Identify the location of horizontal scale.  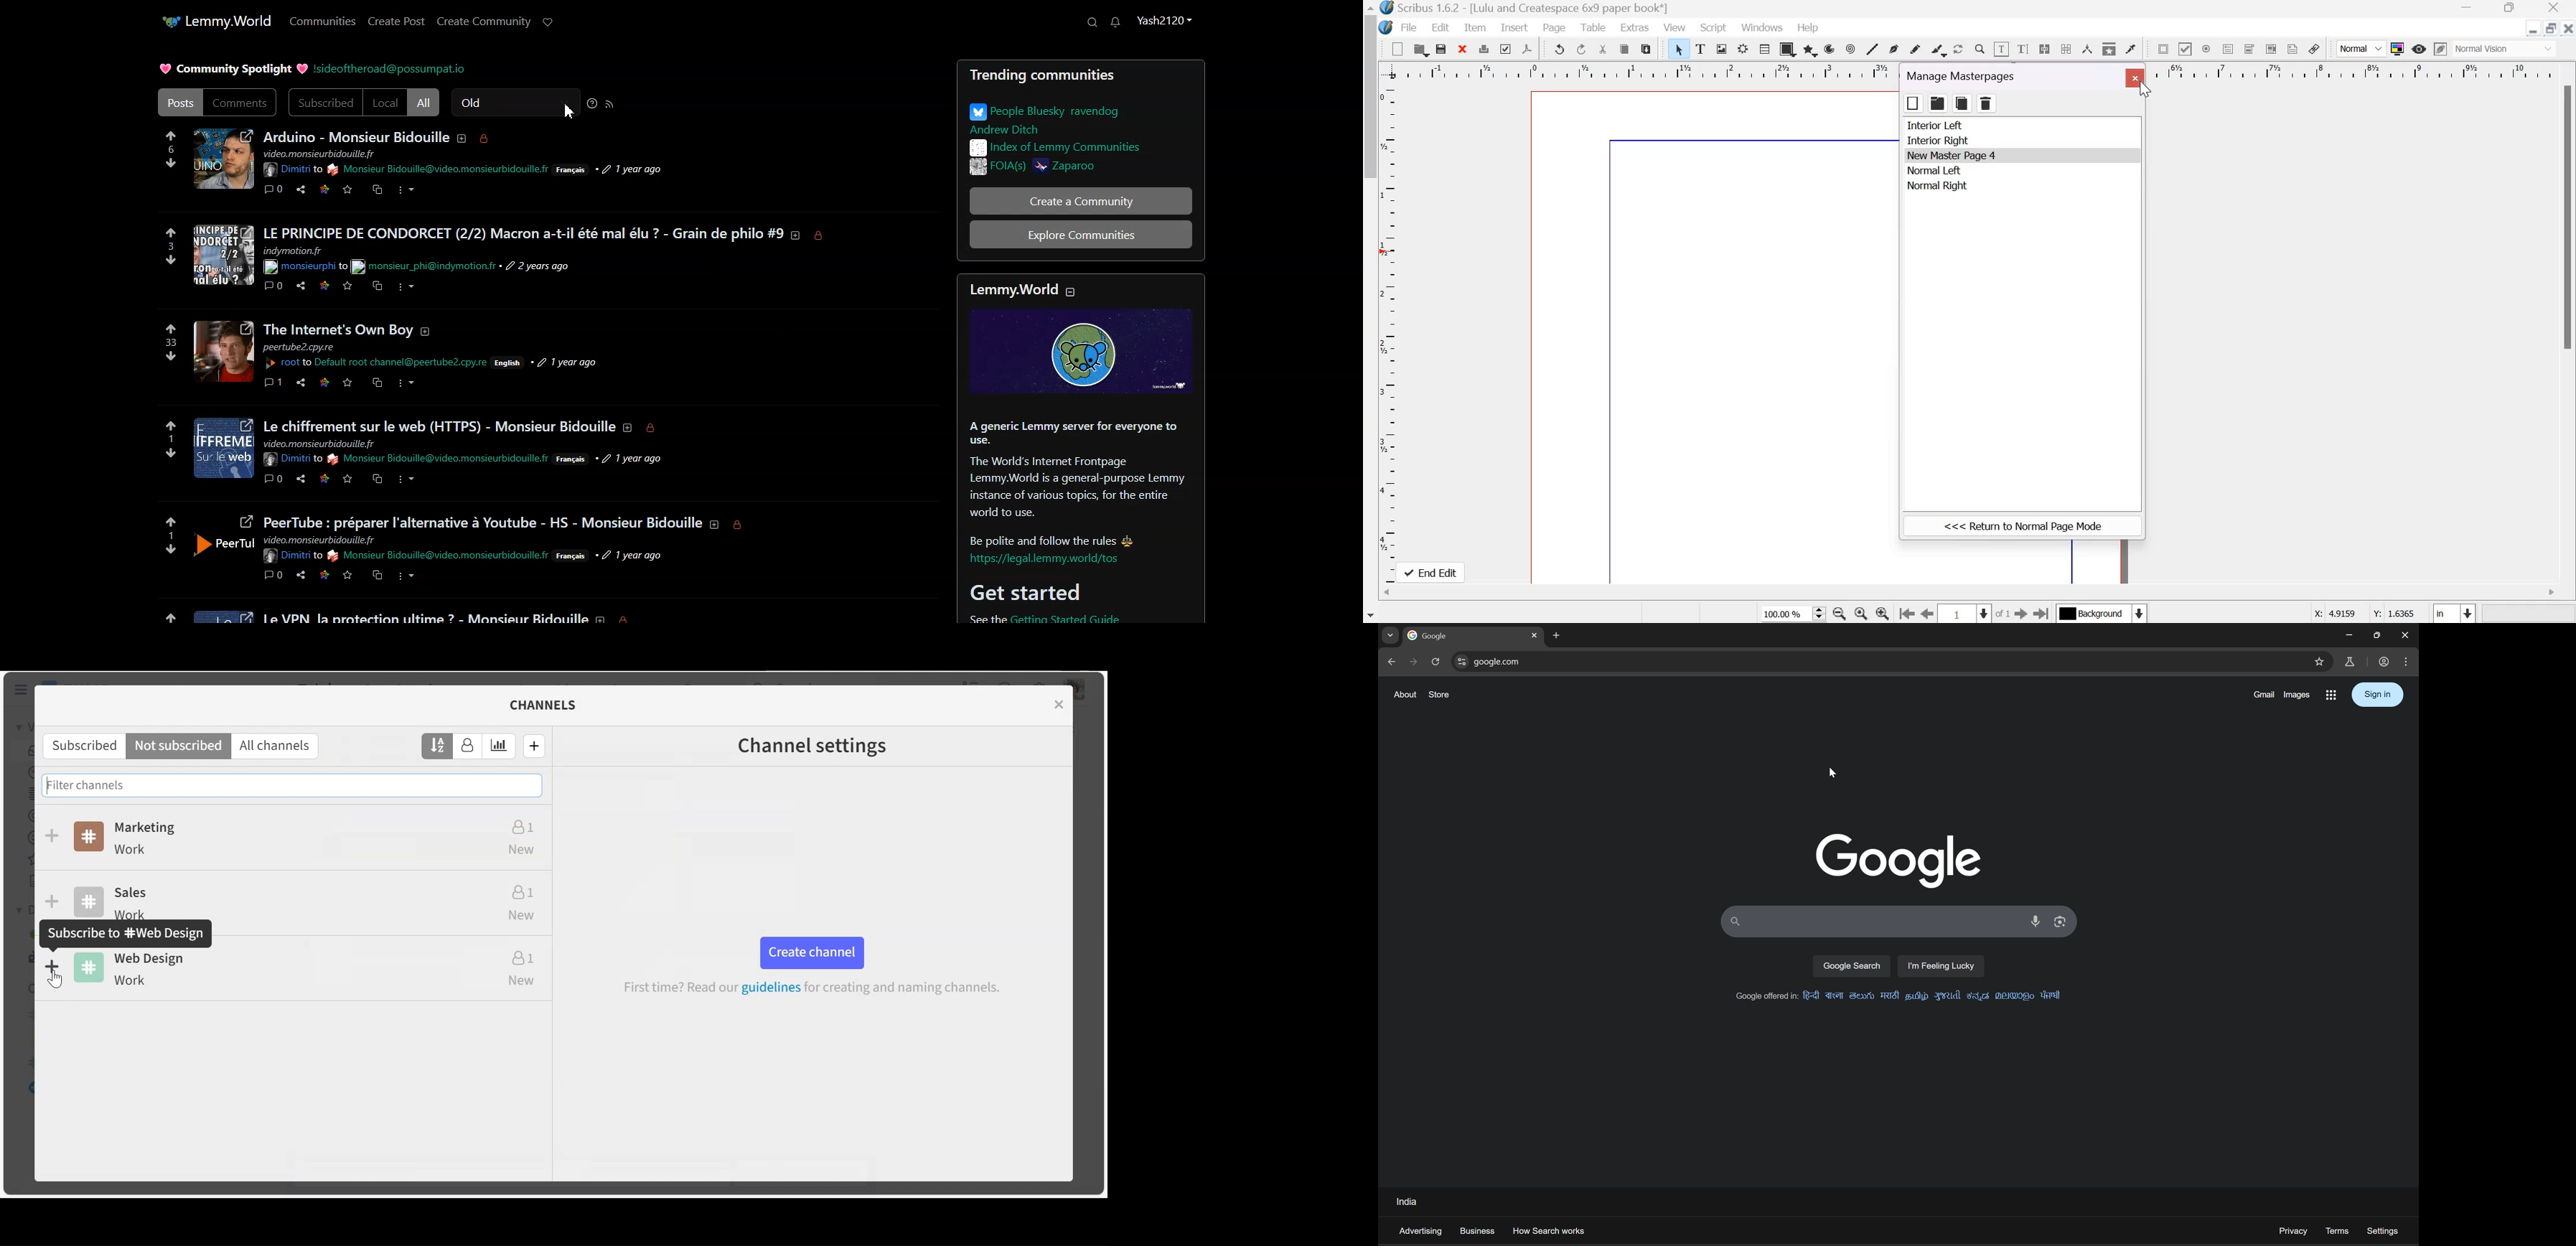
(1653, 72).